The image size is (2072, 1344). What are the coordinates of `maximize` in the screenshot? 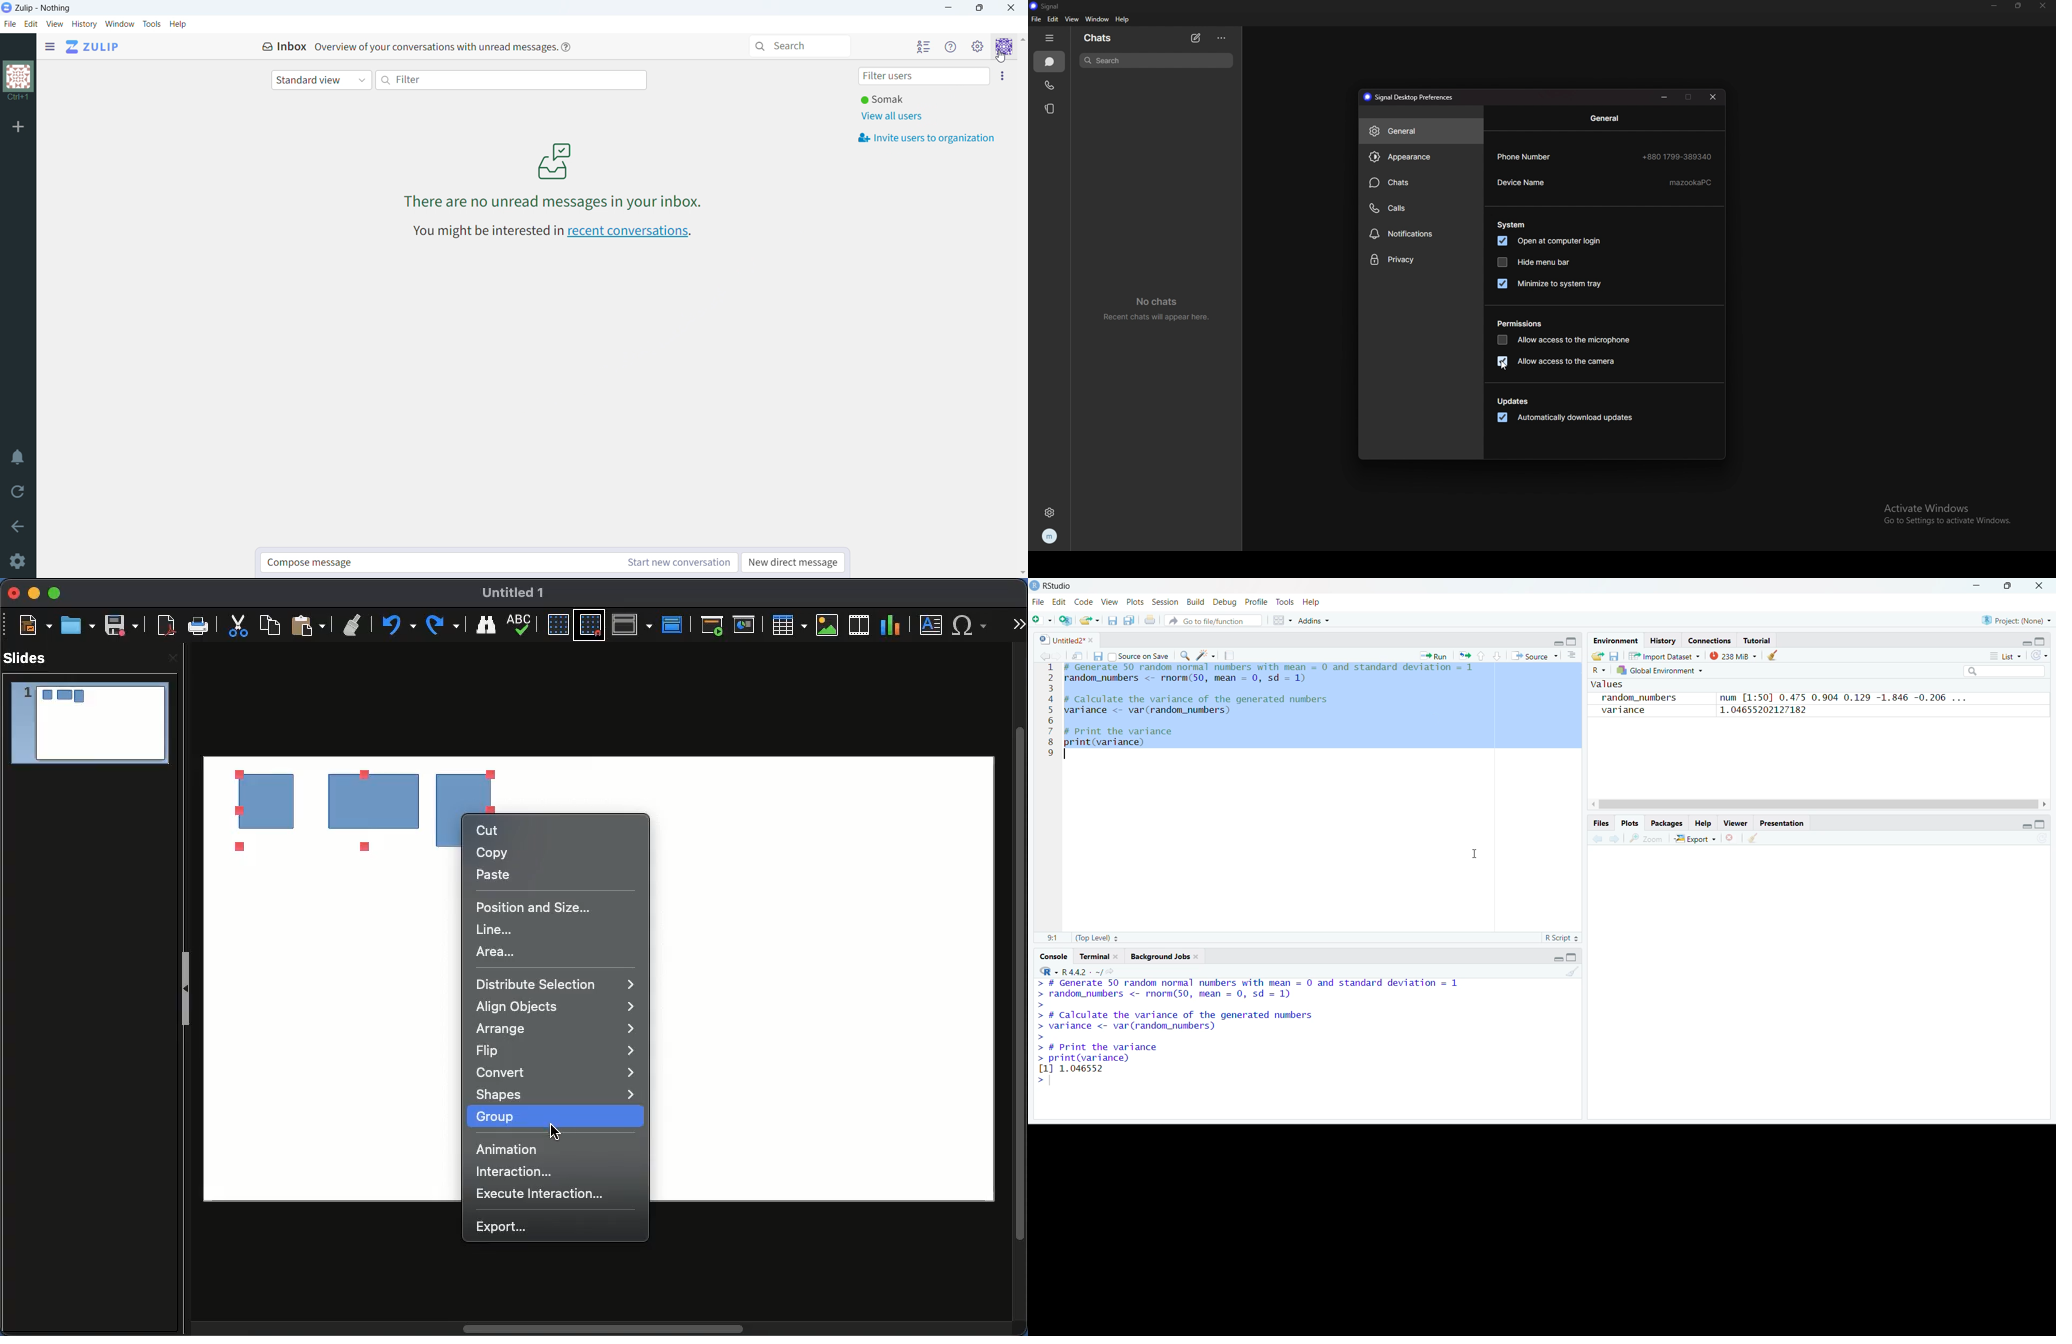 It's located at (979, 8).